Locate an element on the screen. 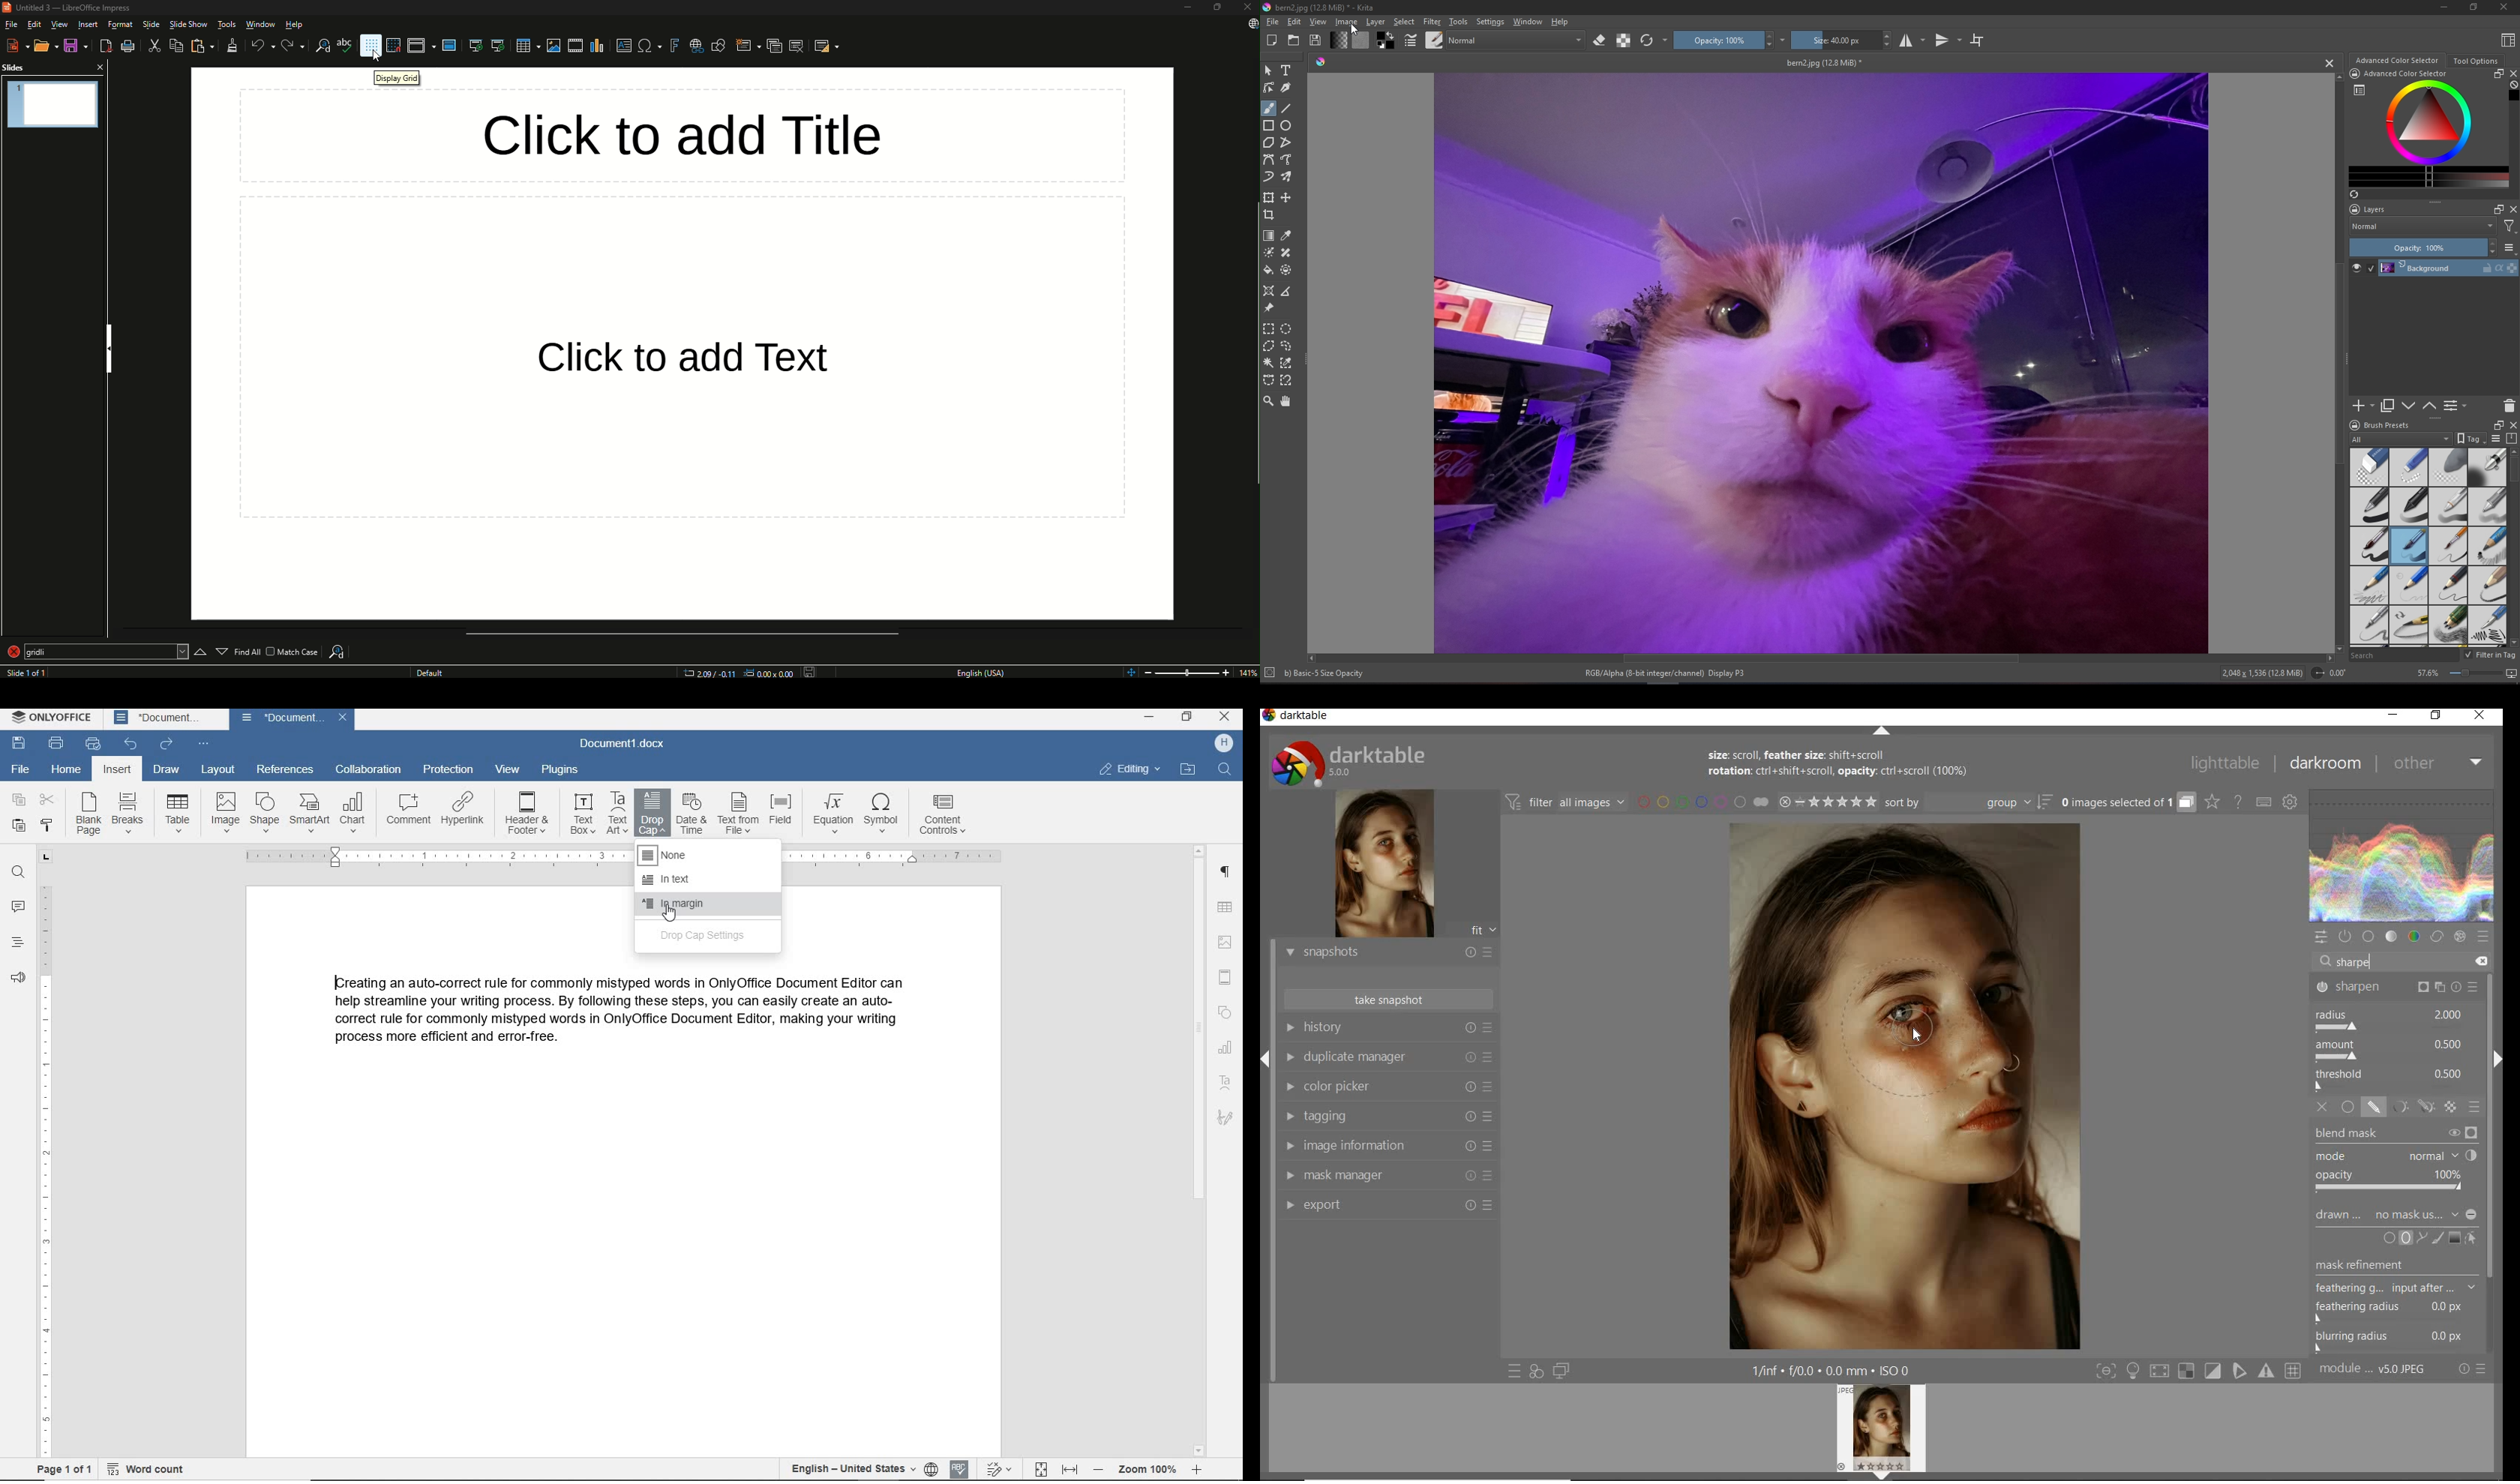 The width and height of the screenshot is (2520, 1484). restore is located at coordinates (2437, 715).